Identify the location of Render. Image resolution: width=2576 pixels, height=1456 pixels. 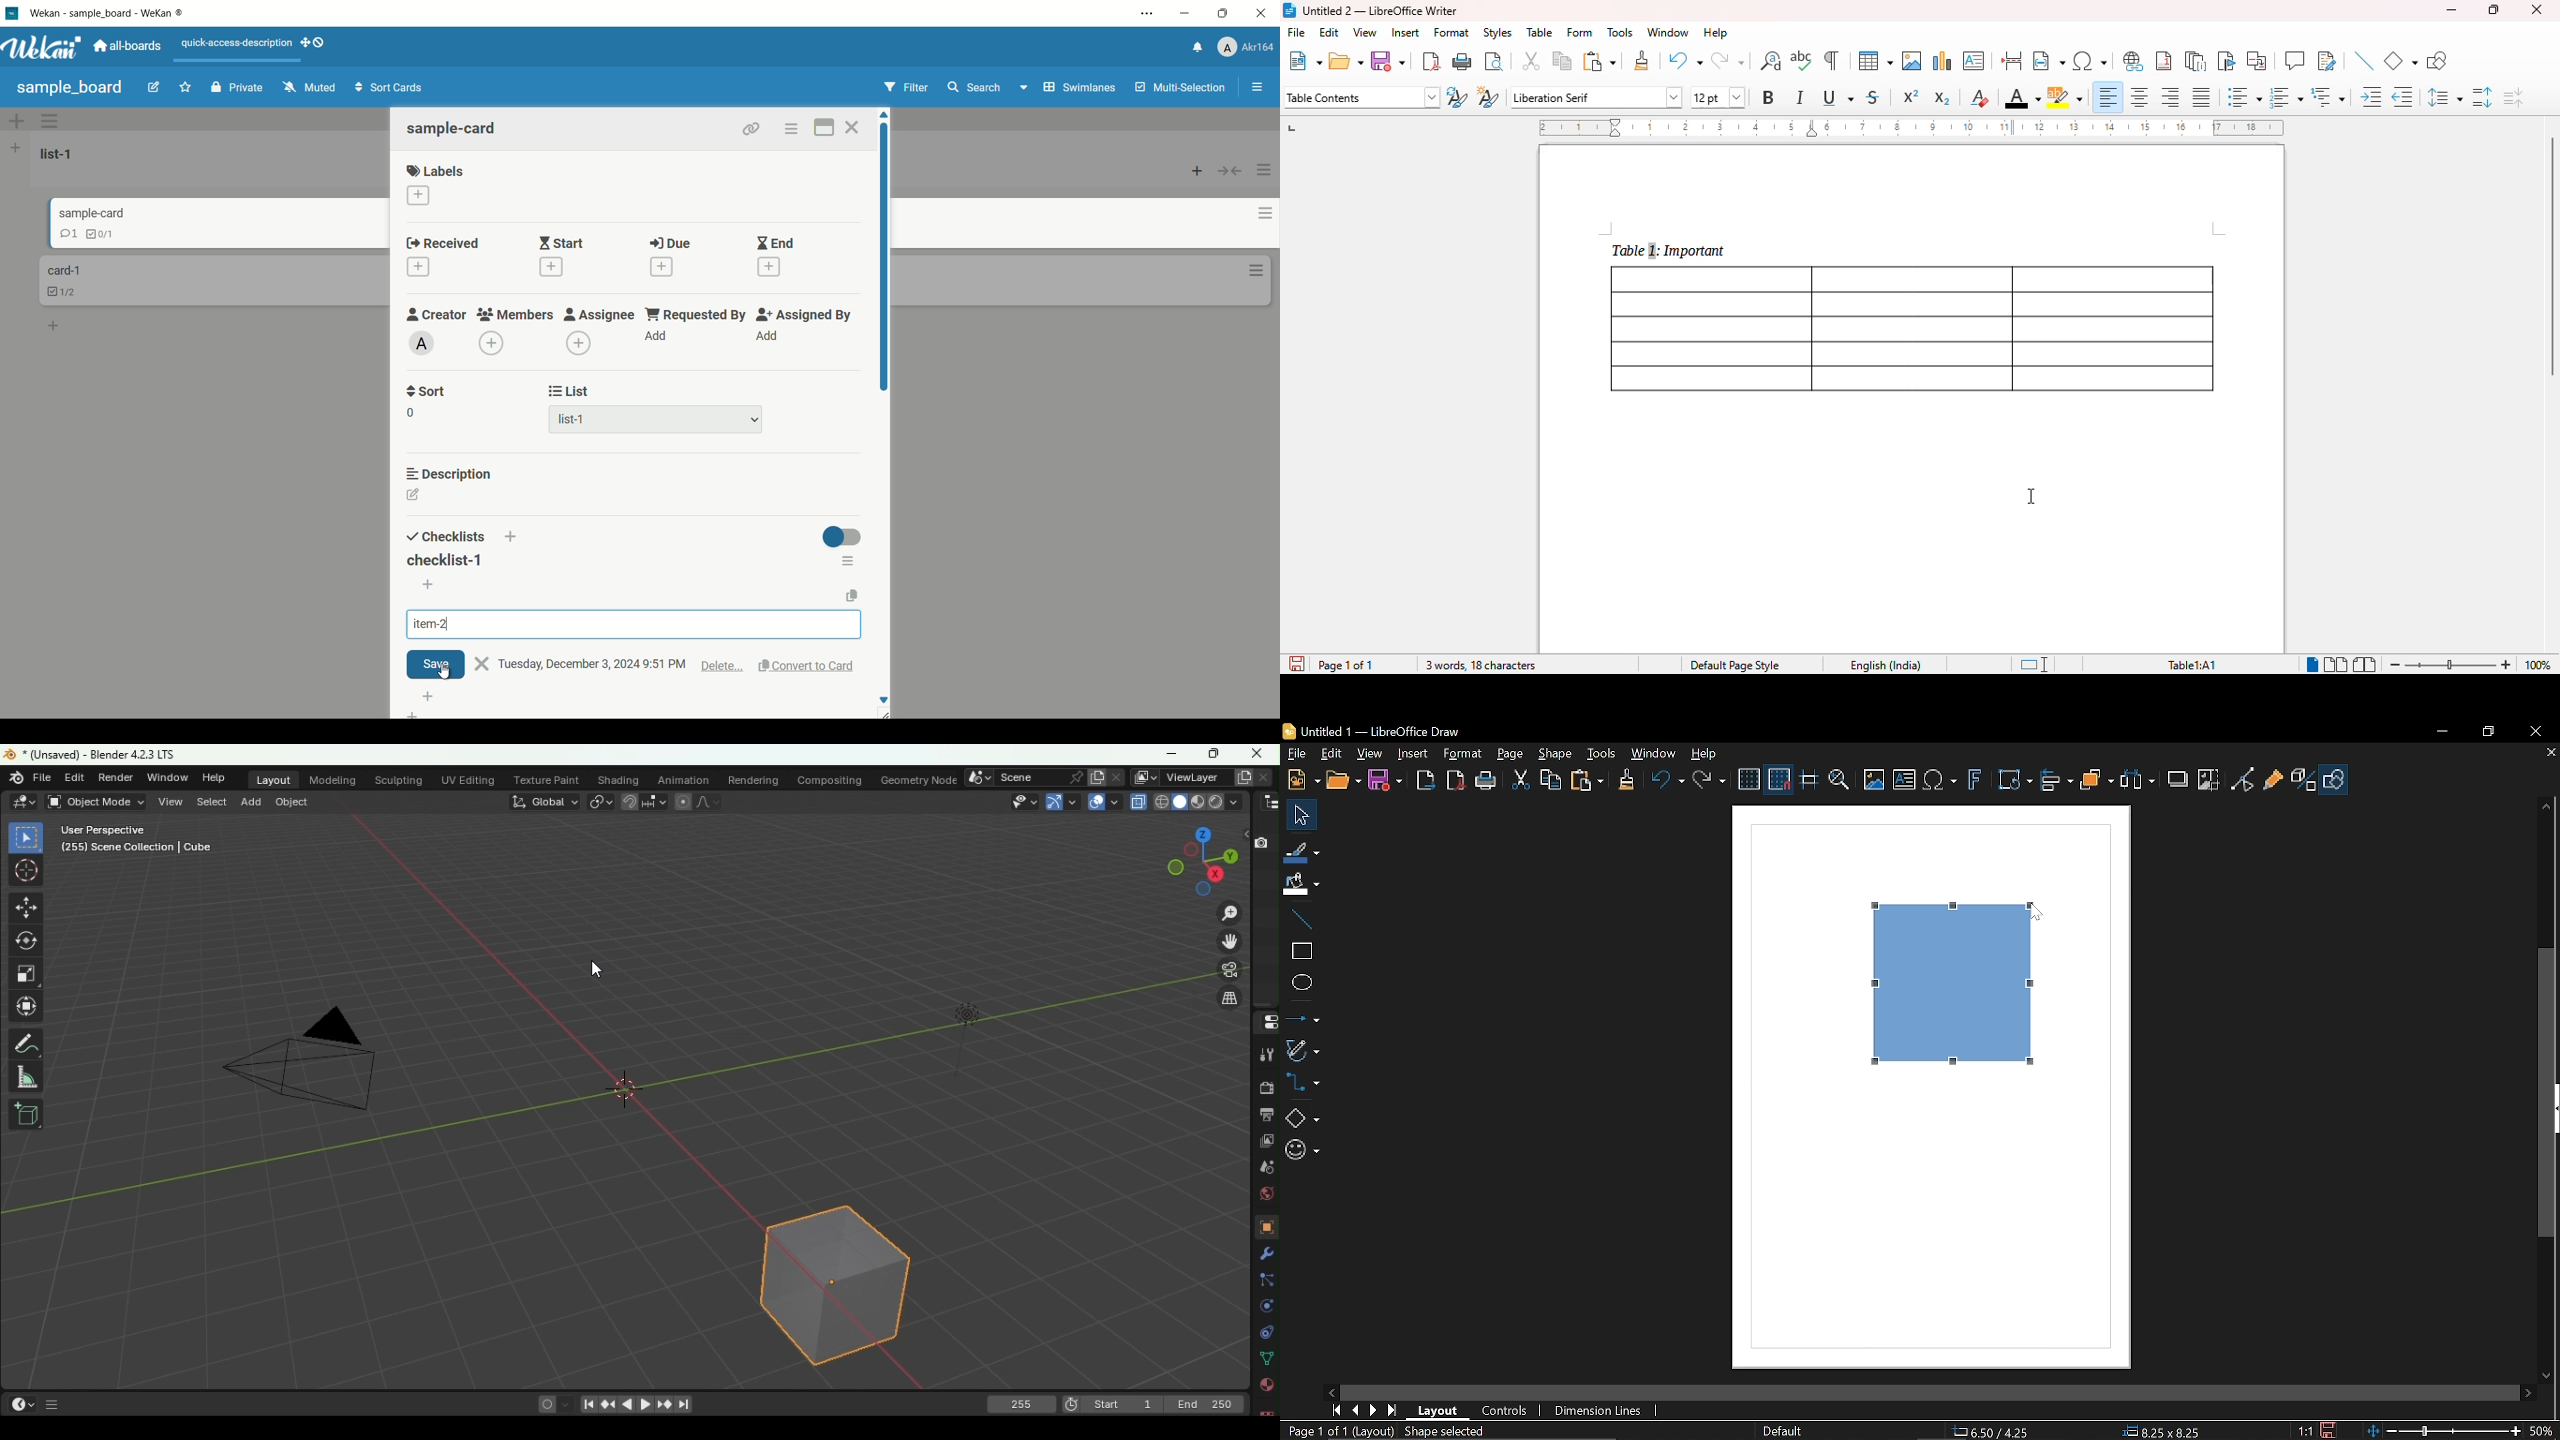
(114, 777).